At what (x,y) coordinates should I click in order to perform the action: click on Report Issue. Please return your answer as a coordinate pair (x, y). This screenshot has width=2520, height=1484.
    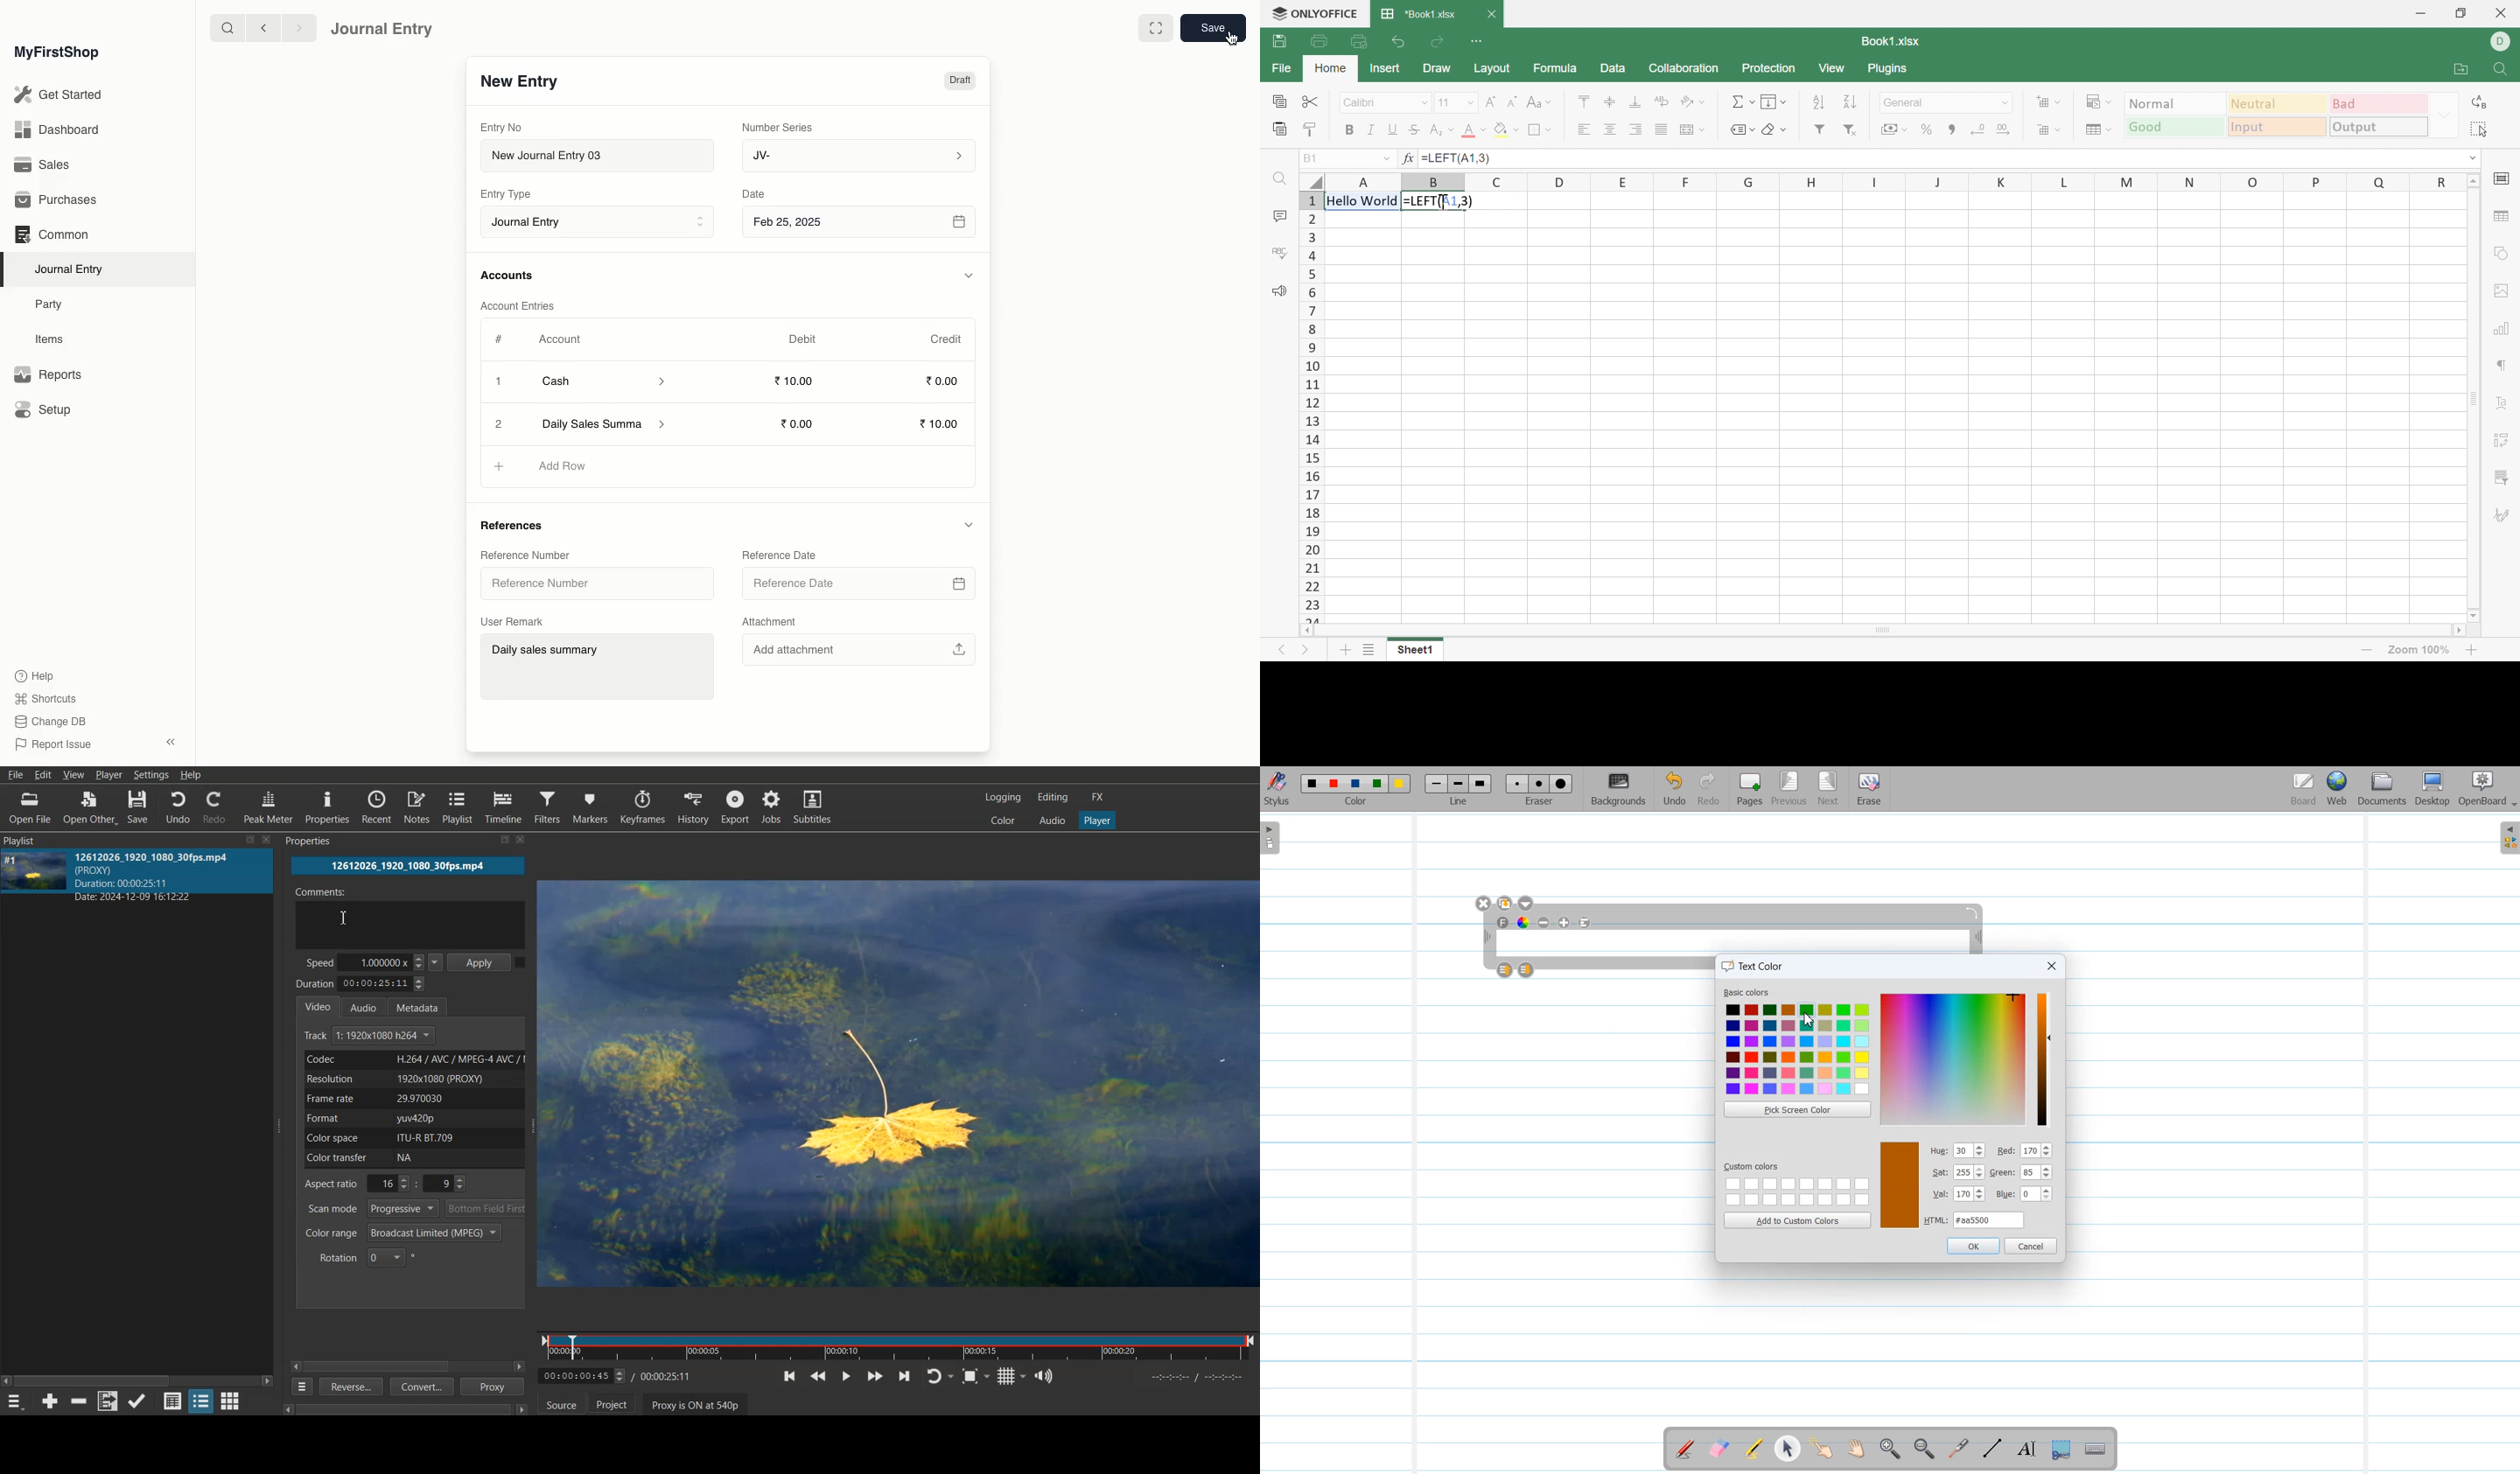
    Looking at the image, I should click on (52, 744).